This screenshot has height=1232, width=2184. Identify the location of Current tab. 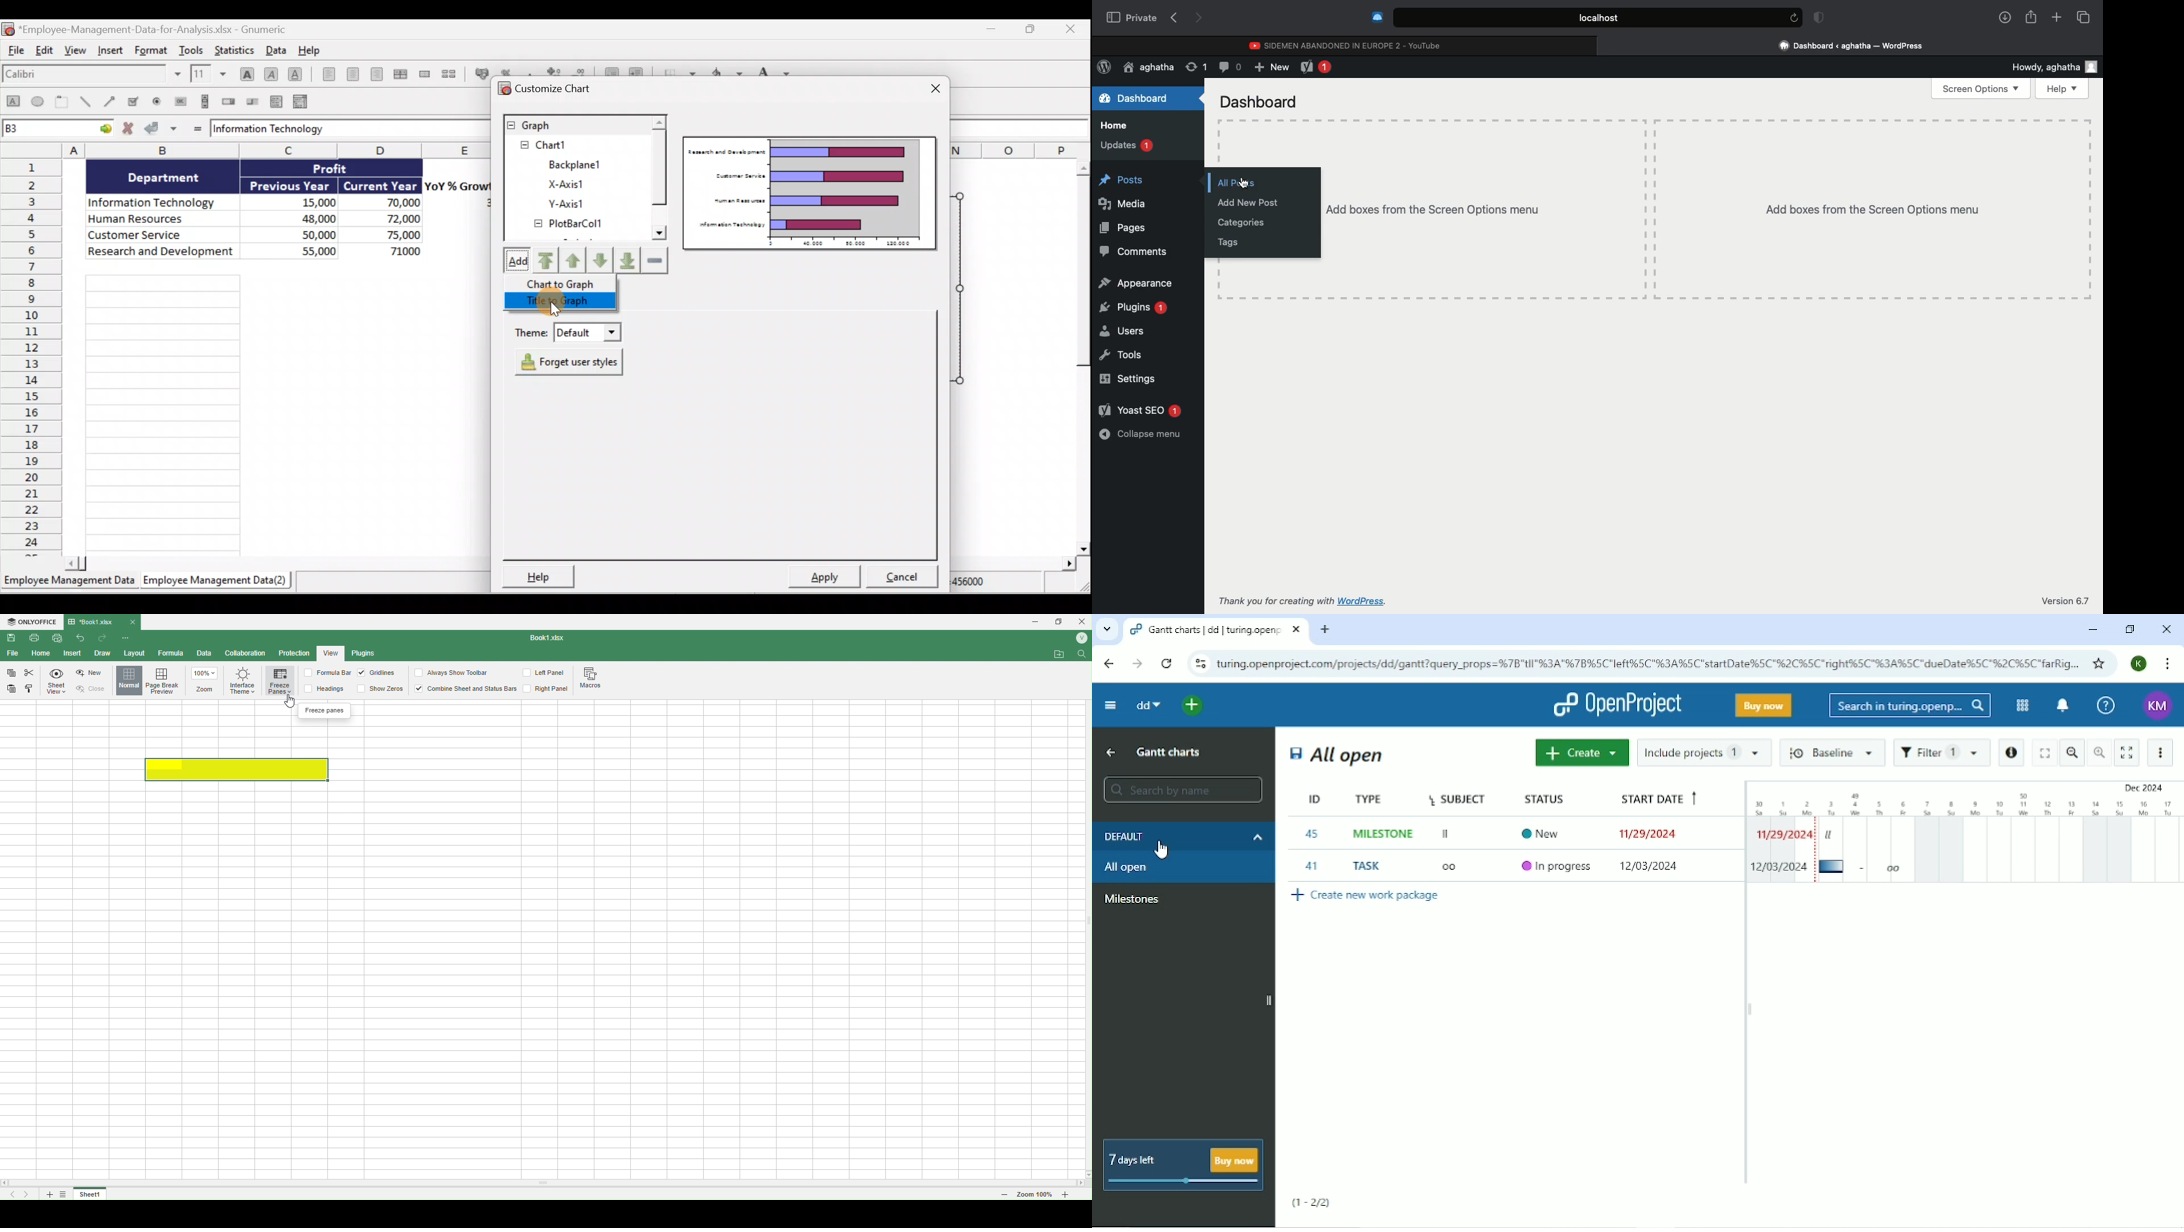
(1216, 629).